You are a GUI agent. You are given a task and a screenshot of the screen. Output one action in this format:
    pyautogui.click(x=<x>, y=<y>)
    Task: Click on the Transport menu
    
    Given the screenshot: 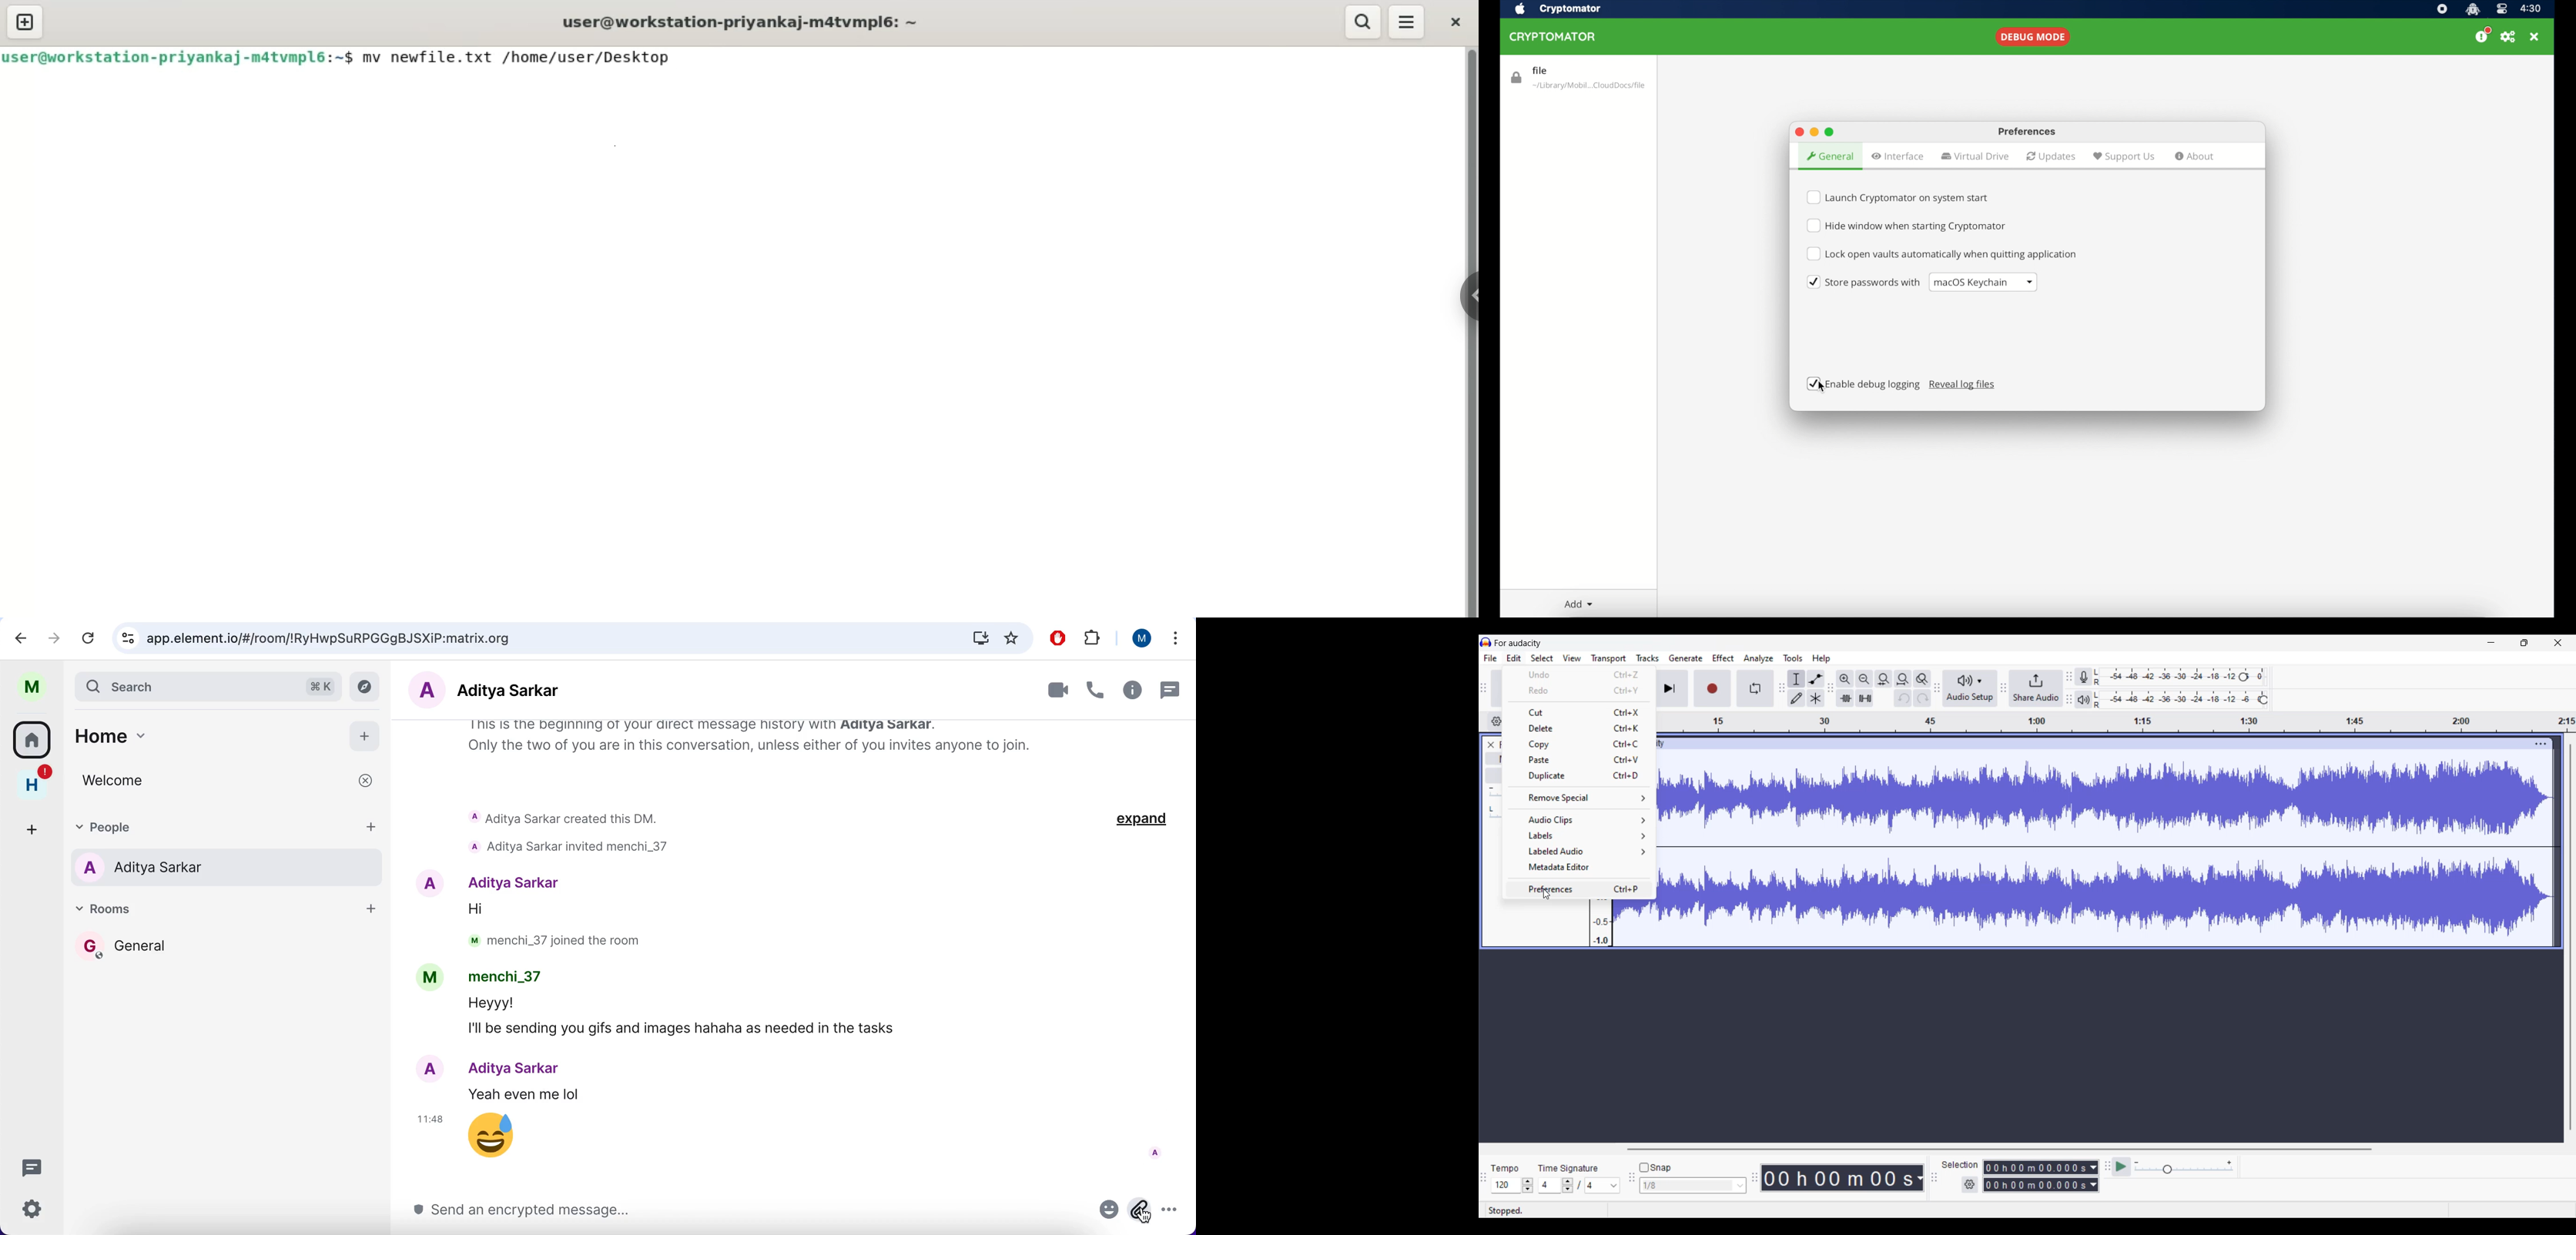 What is the action you would take?
    pyautogui.click(x=1609, y=659)
    